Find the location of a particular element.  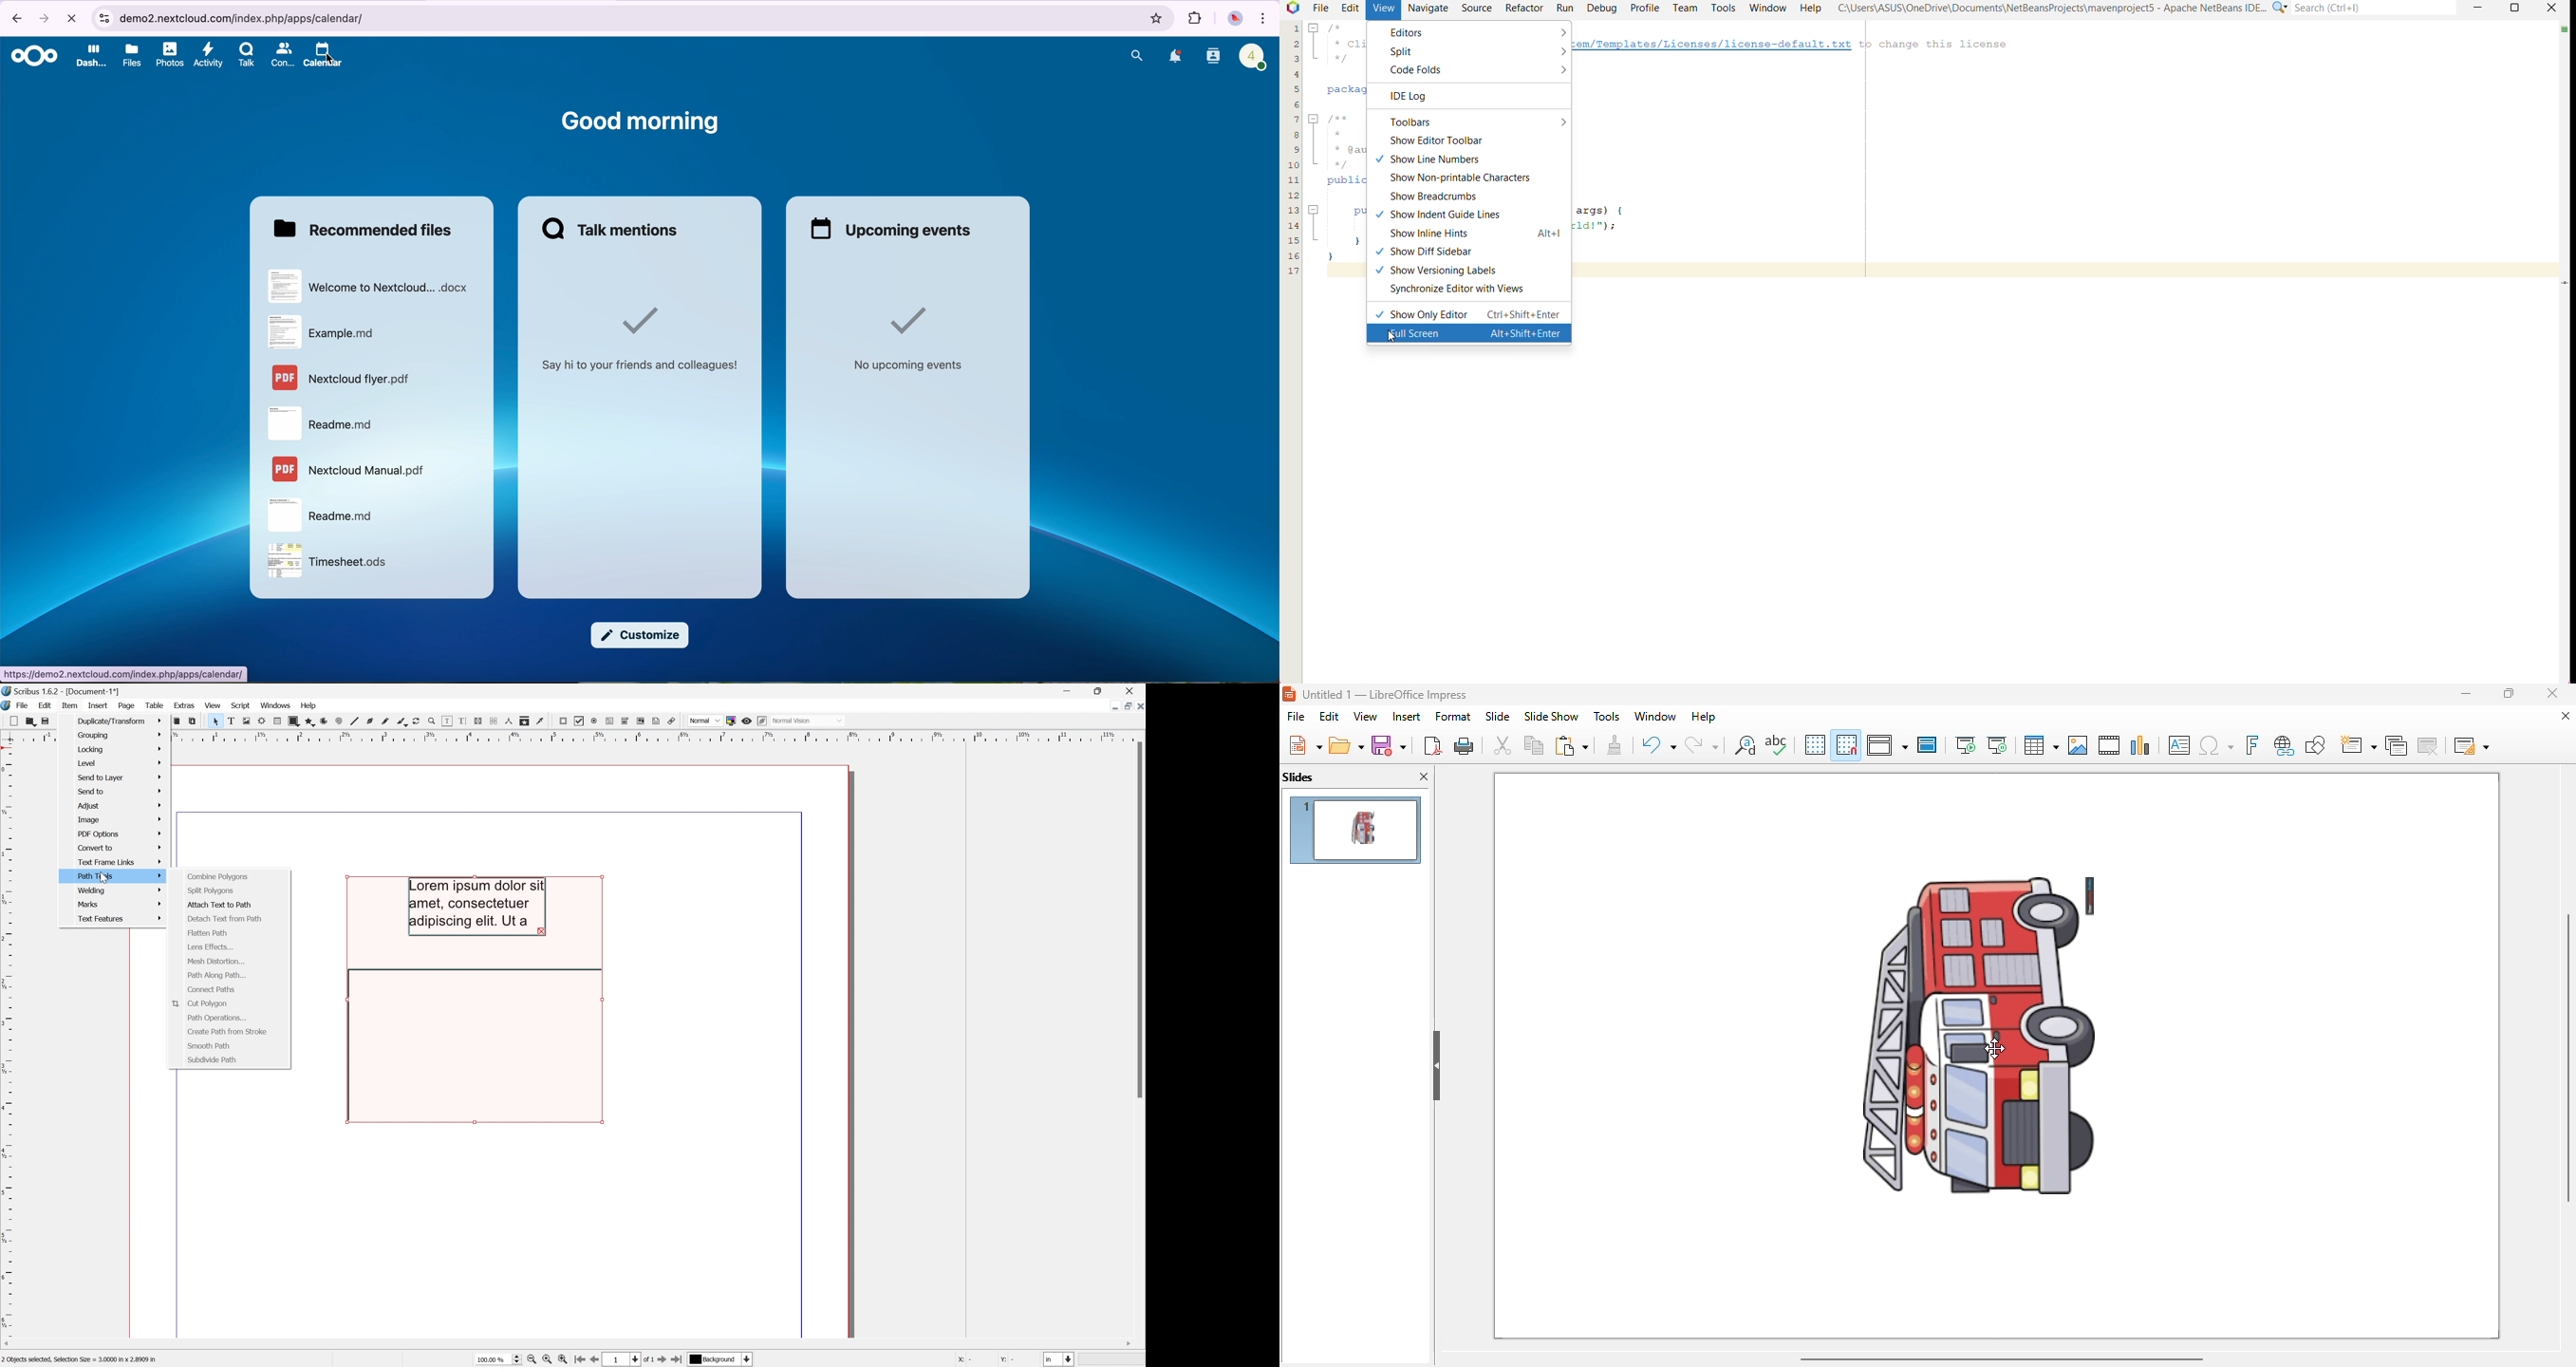

find and replace is located at coordinates (1745, 744).